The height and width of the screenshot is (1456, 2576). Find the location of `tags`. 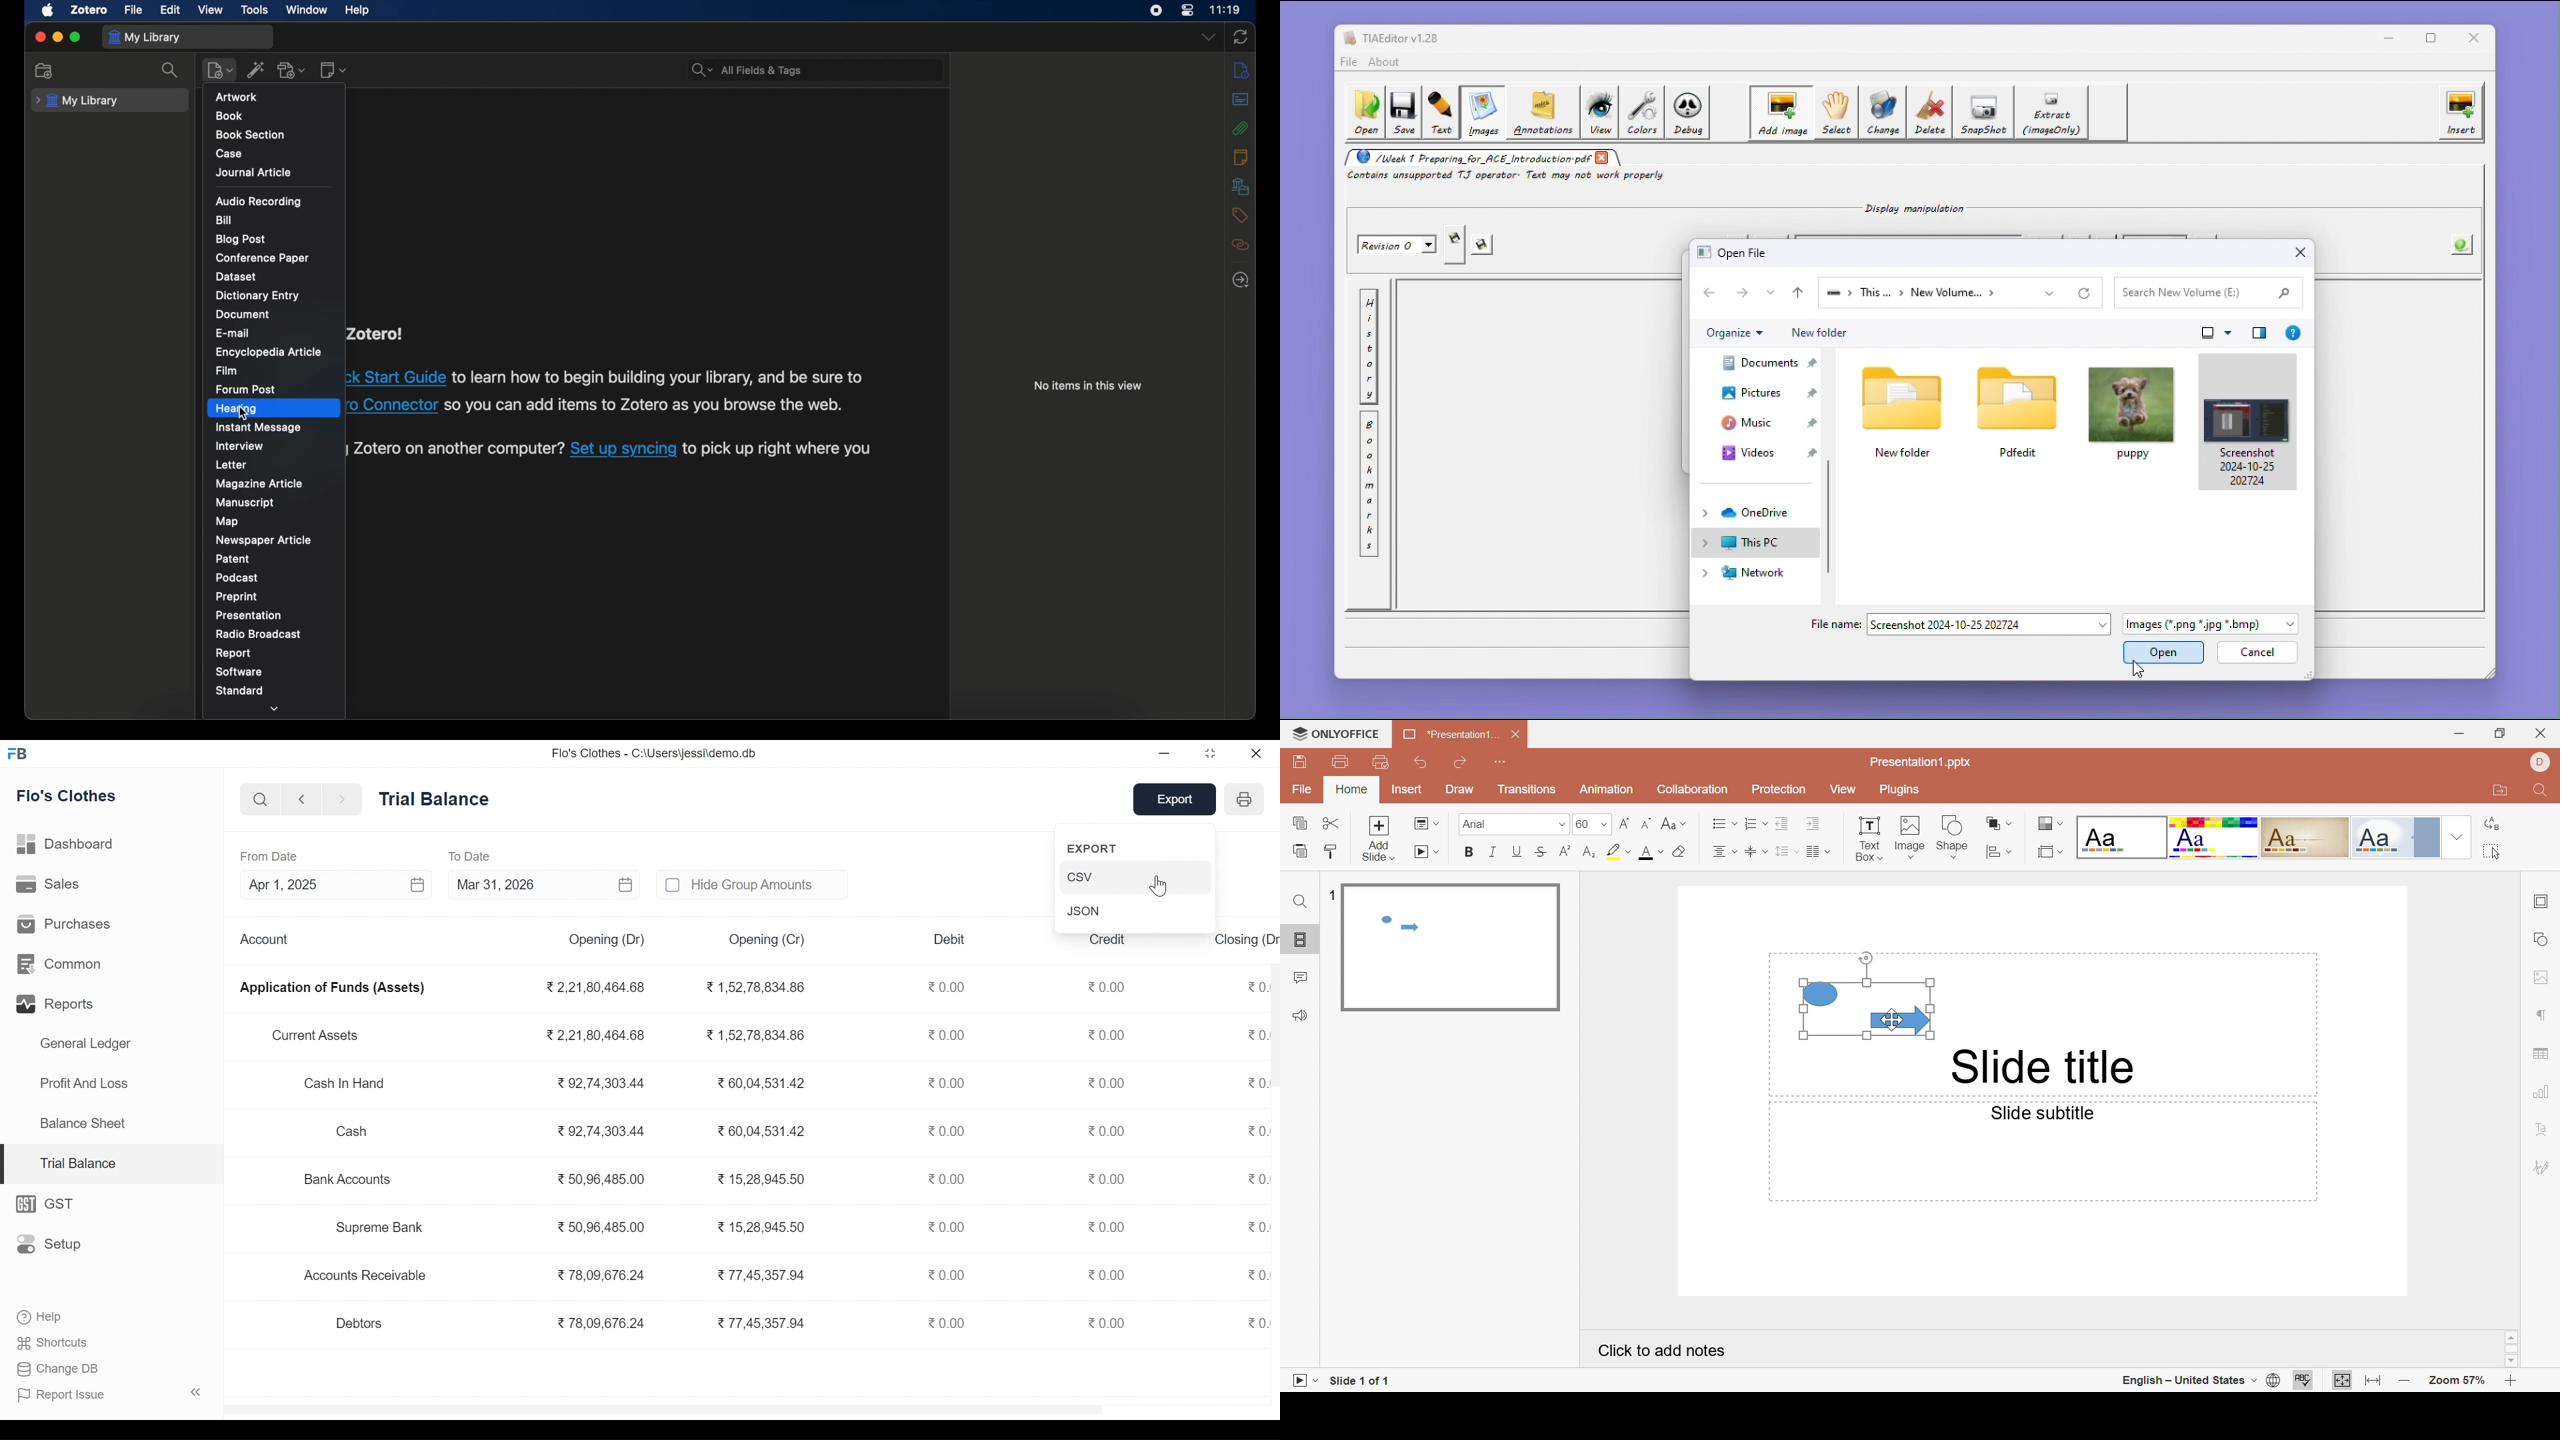

tags is located at coordinates (1239, 215).